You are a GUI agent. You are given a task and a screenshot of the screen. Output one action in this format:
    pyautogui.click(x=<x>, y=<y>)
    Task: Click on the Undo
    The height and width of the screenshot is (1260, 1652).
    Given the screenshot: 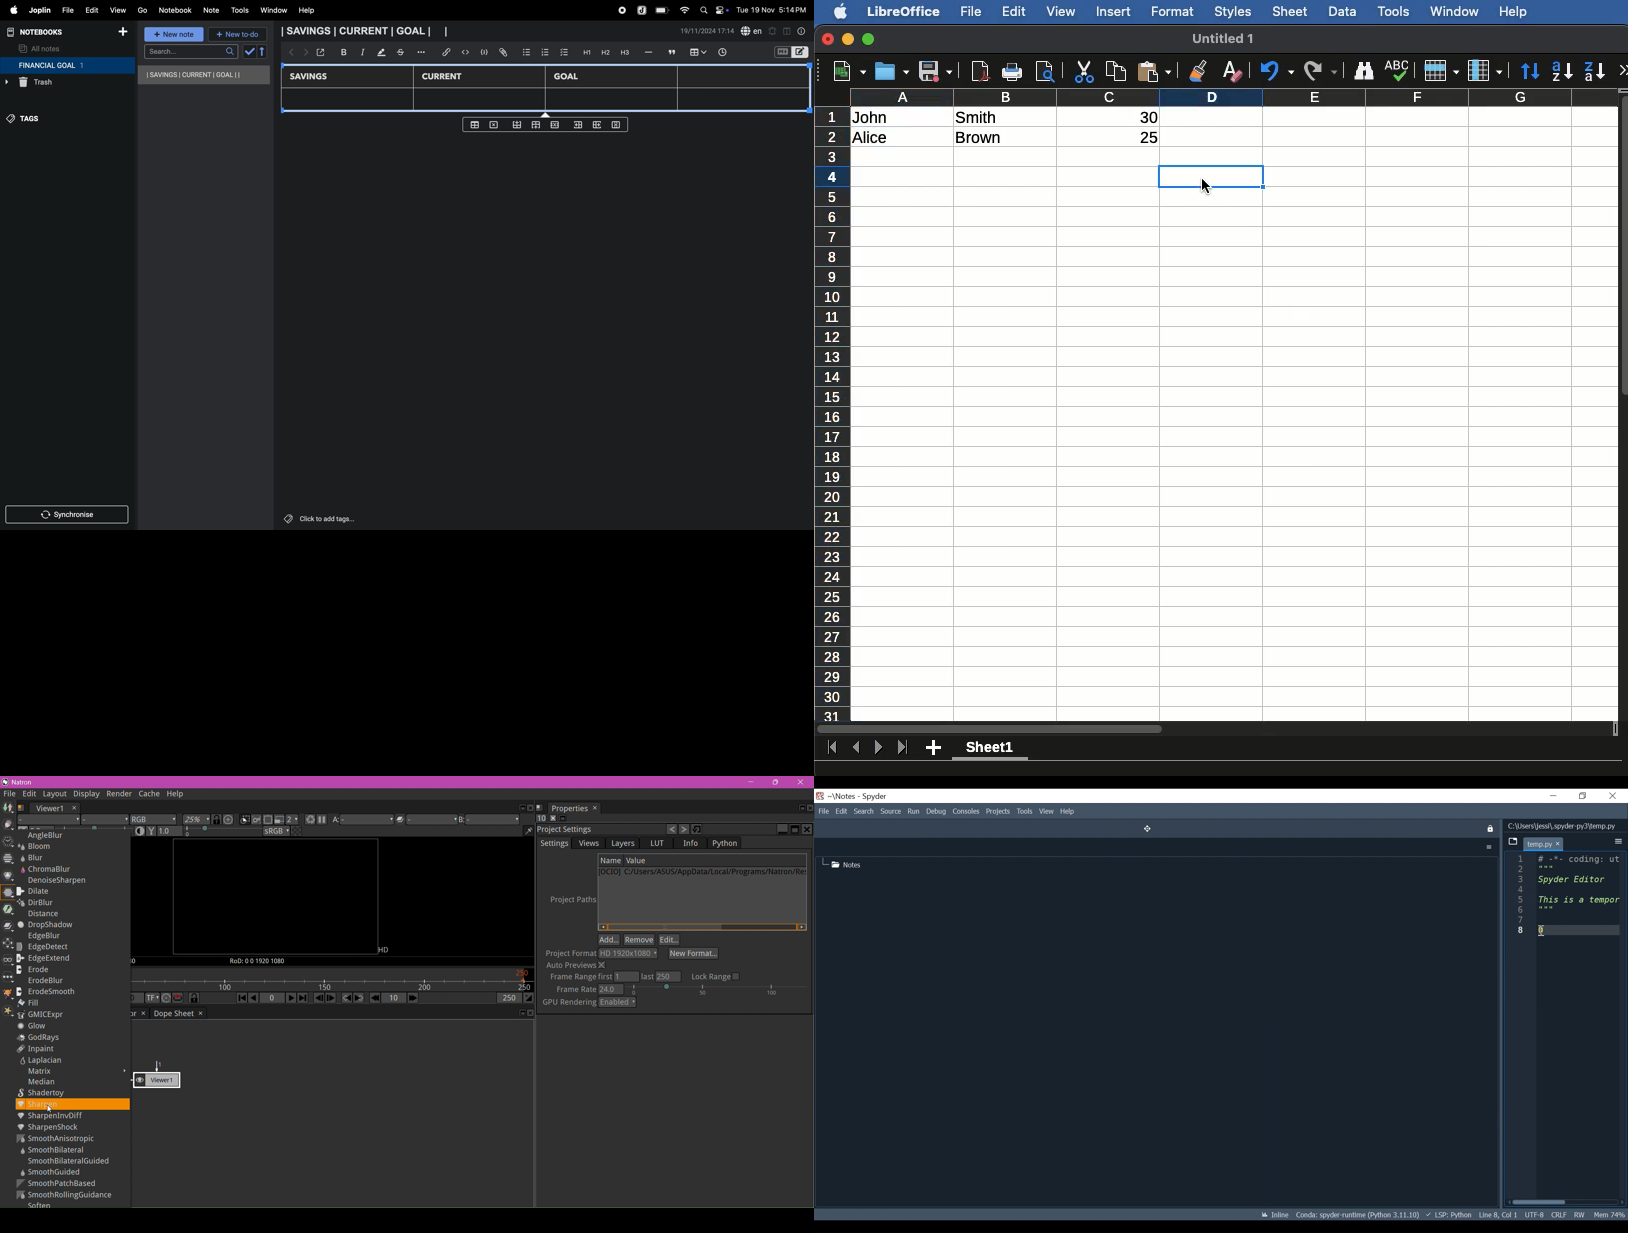 What is the action you would take?
    pyautogui.click(x=1279, y=70)
    